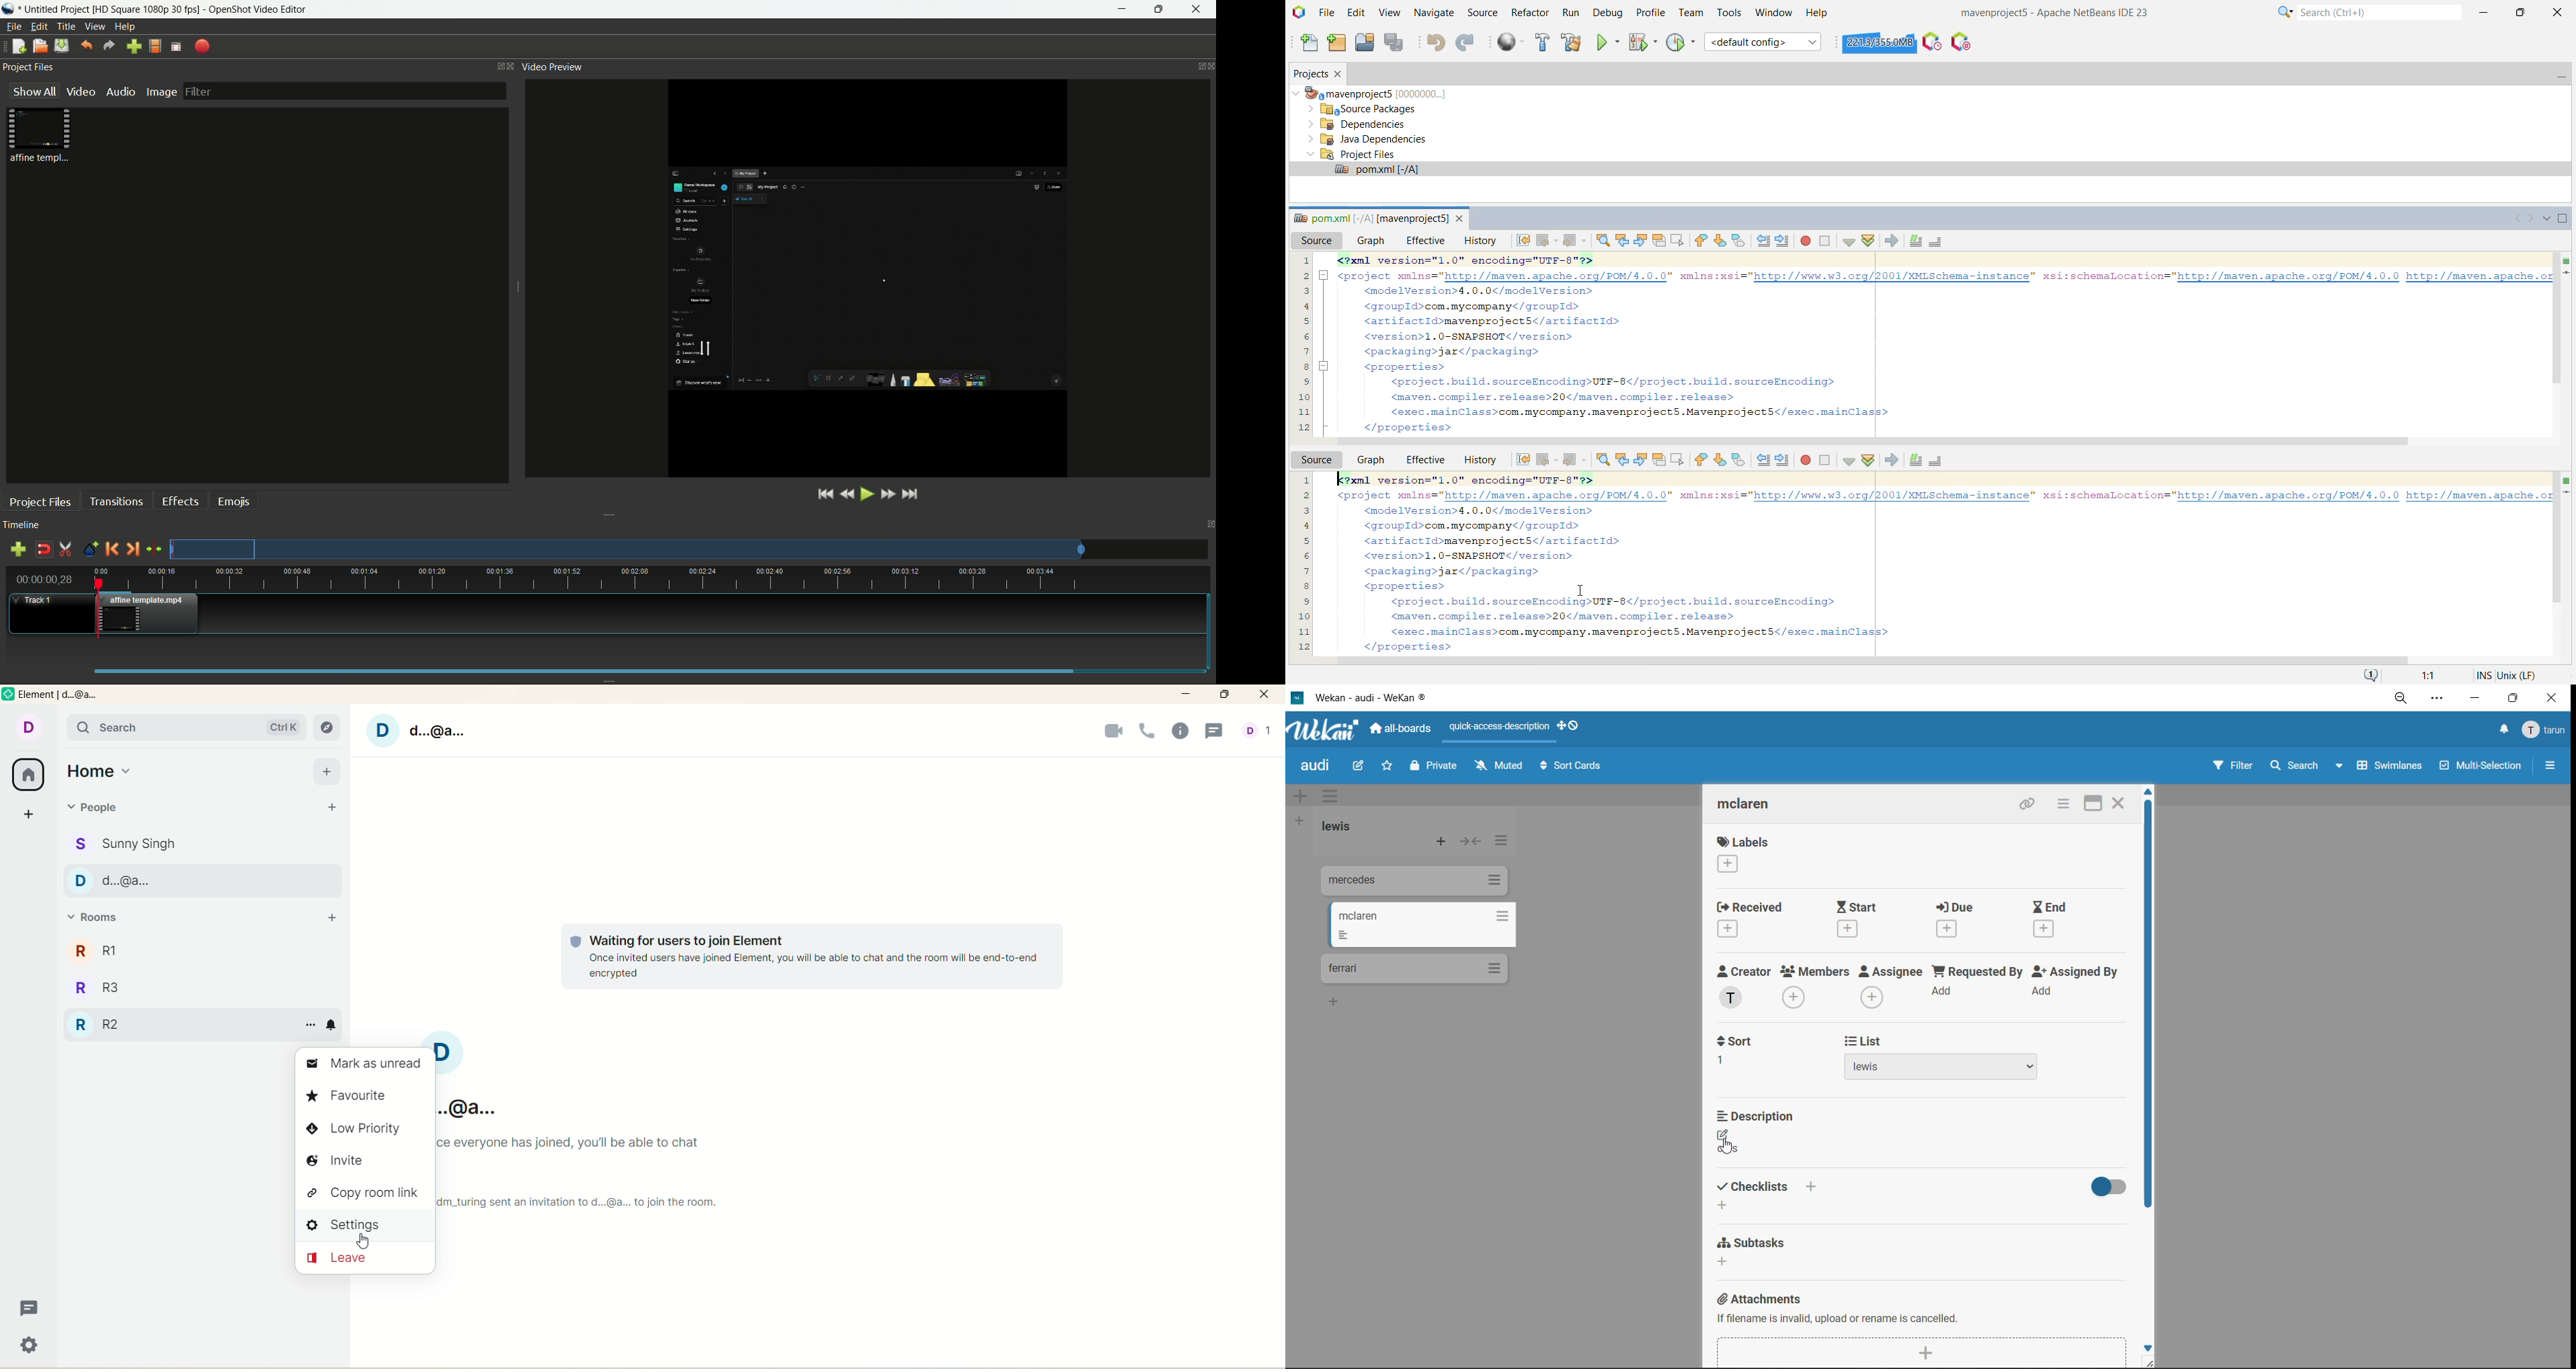 This screenshot has height=1372, width=2576. I want to click on settings, so click(2436, 700).